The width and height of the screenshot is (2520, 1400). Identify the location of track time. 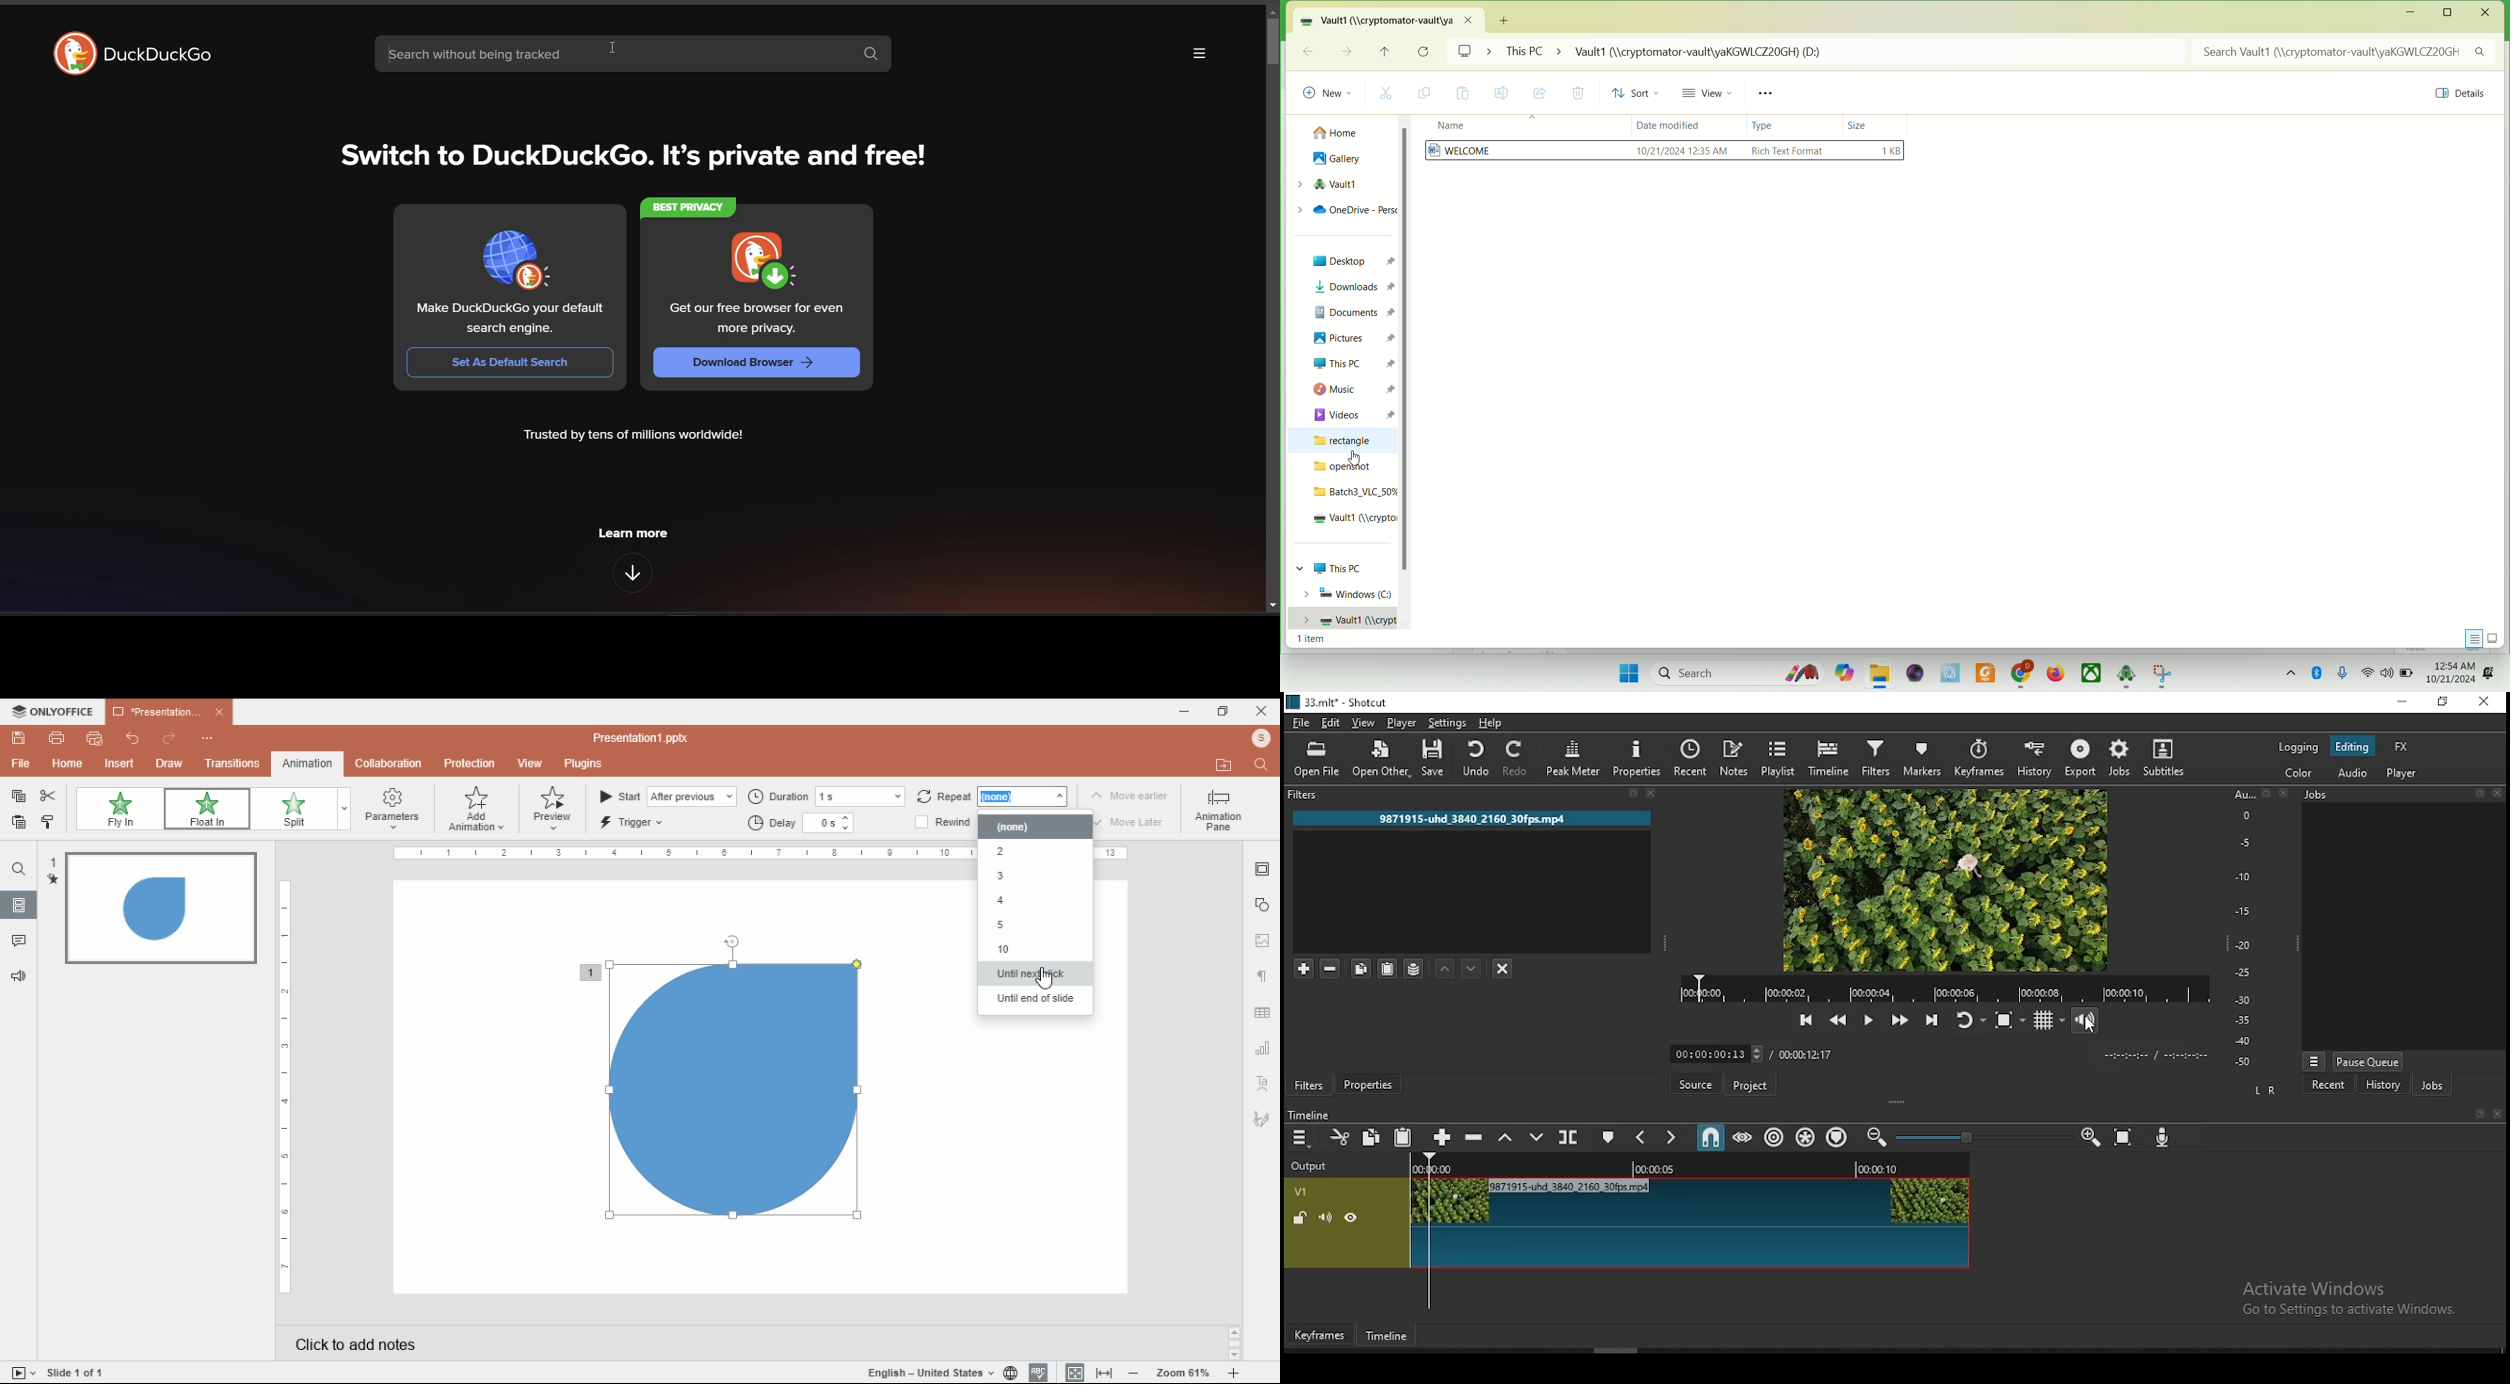
(1947, 989).